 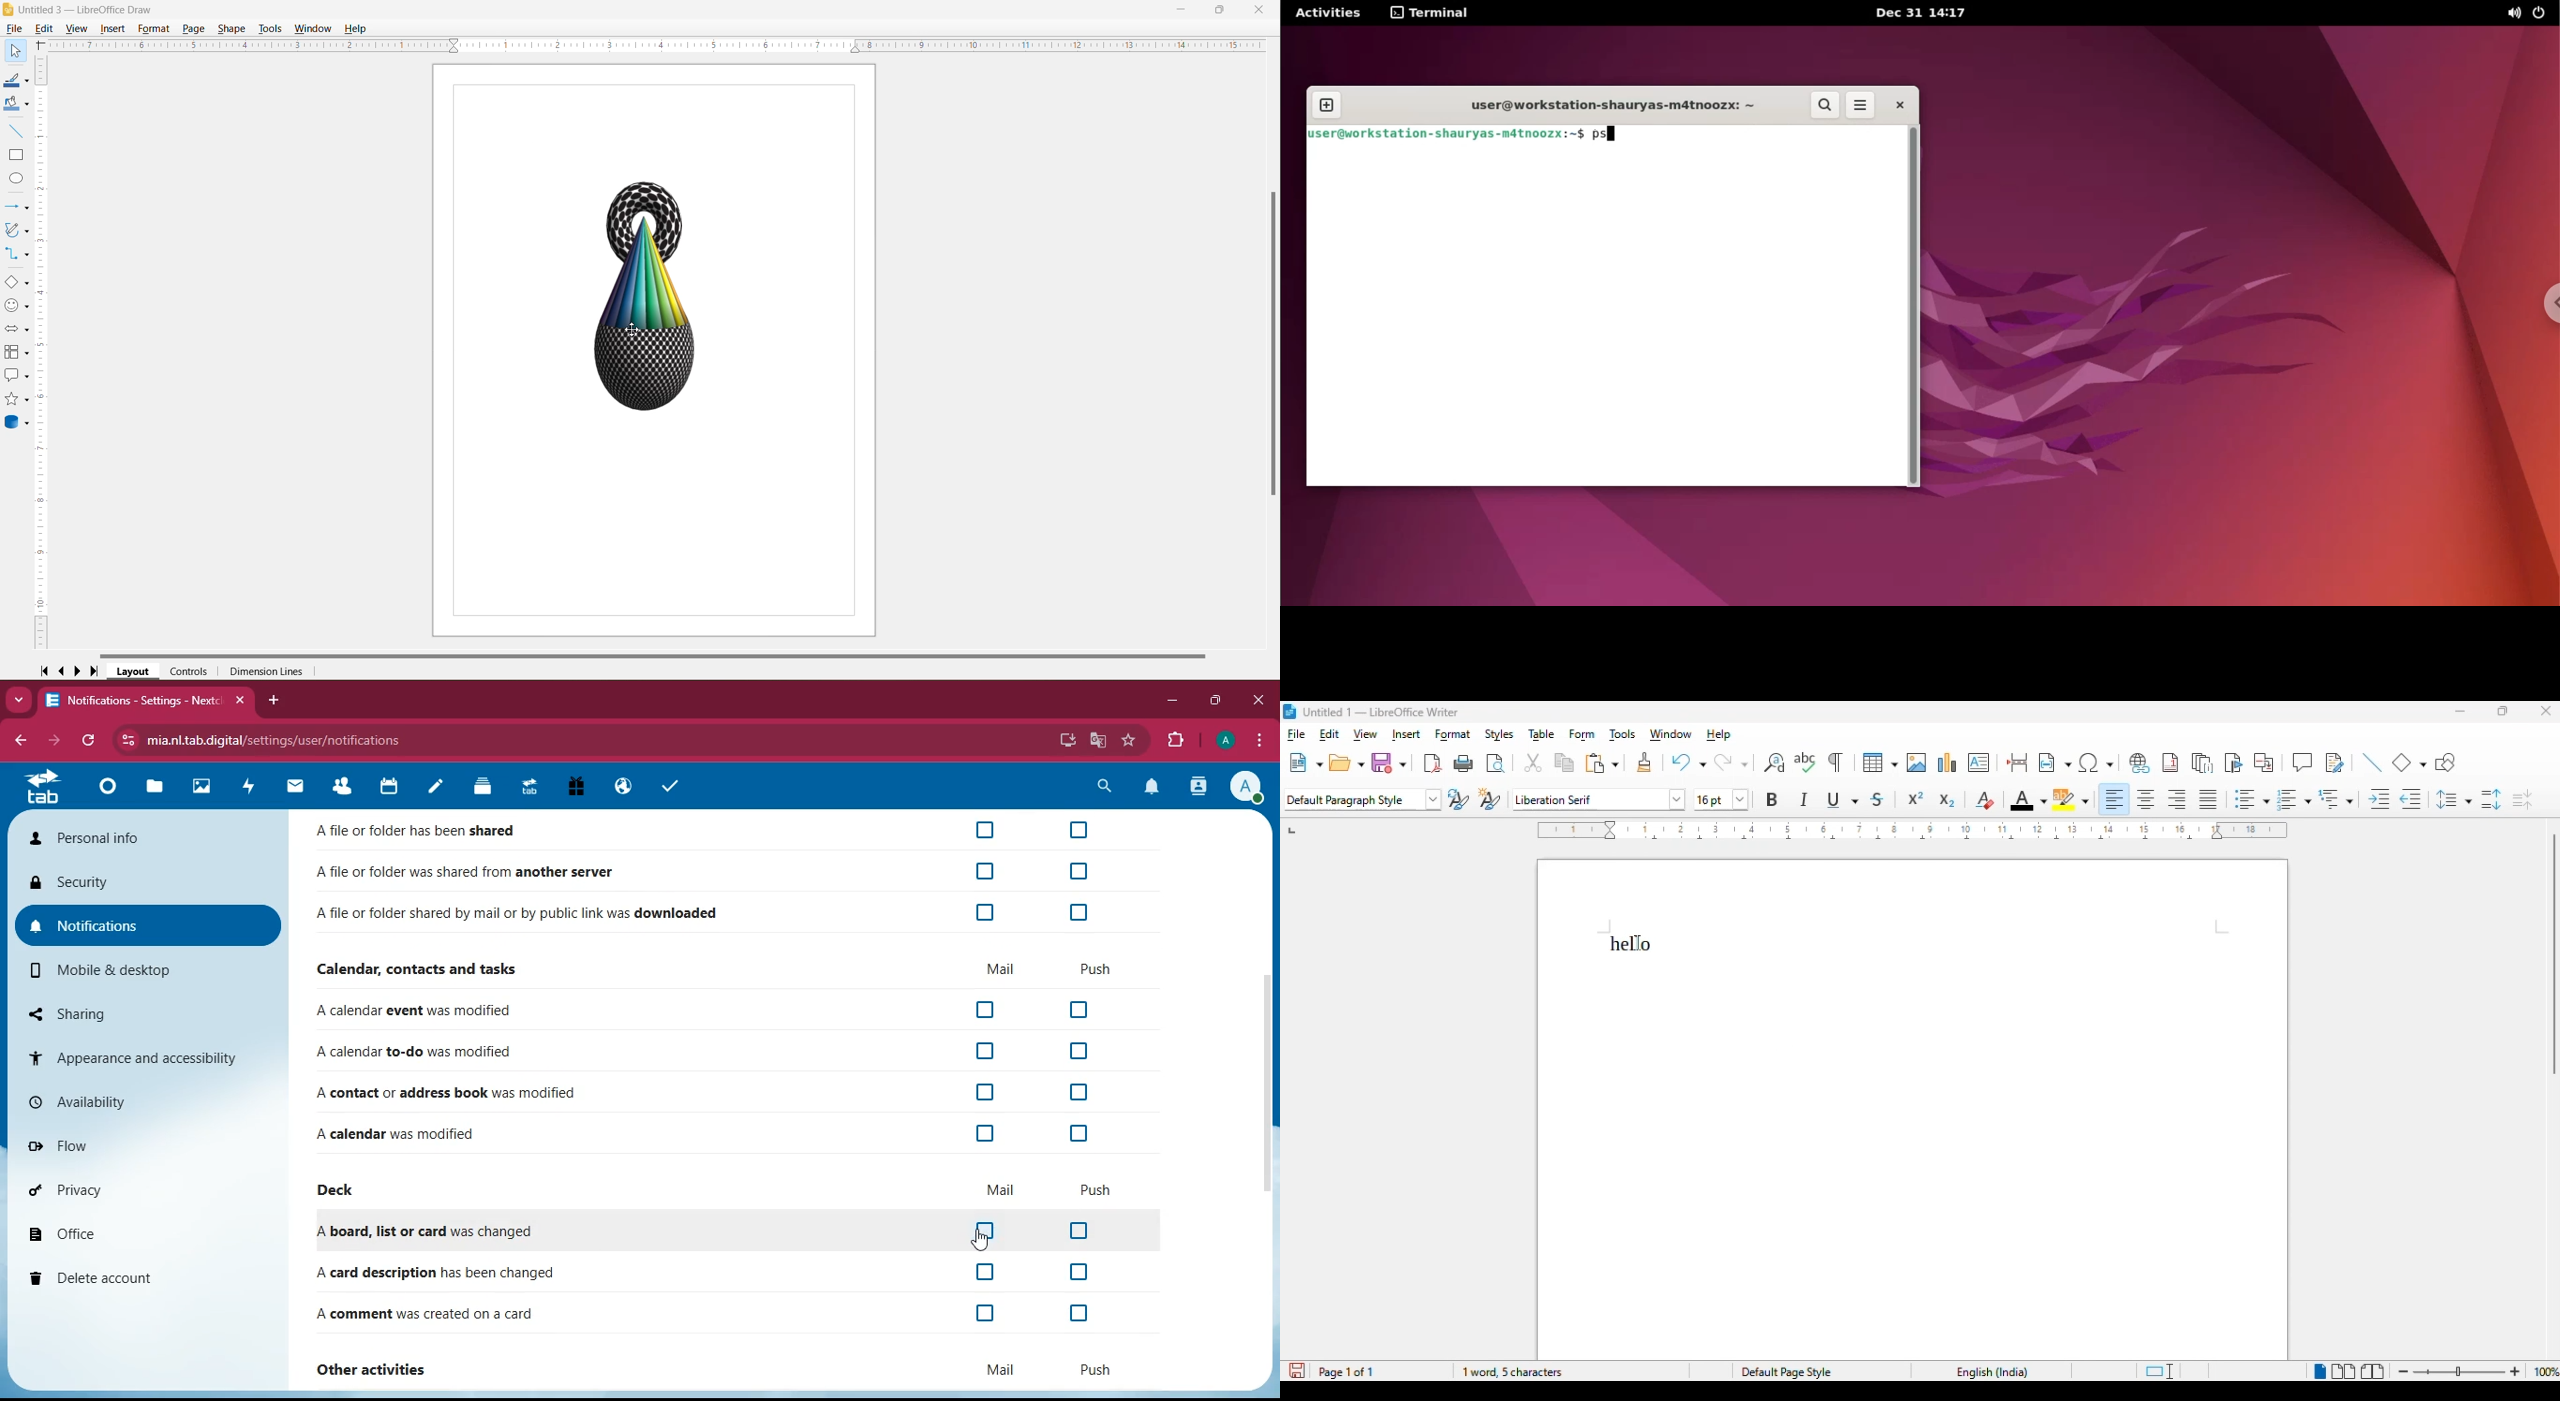 I want to click on decrease paragraph spacing, so click(x=2522, y=800).